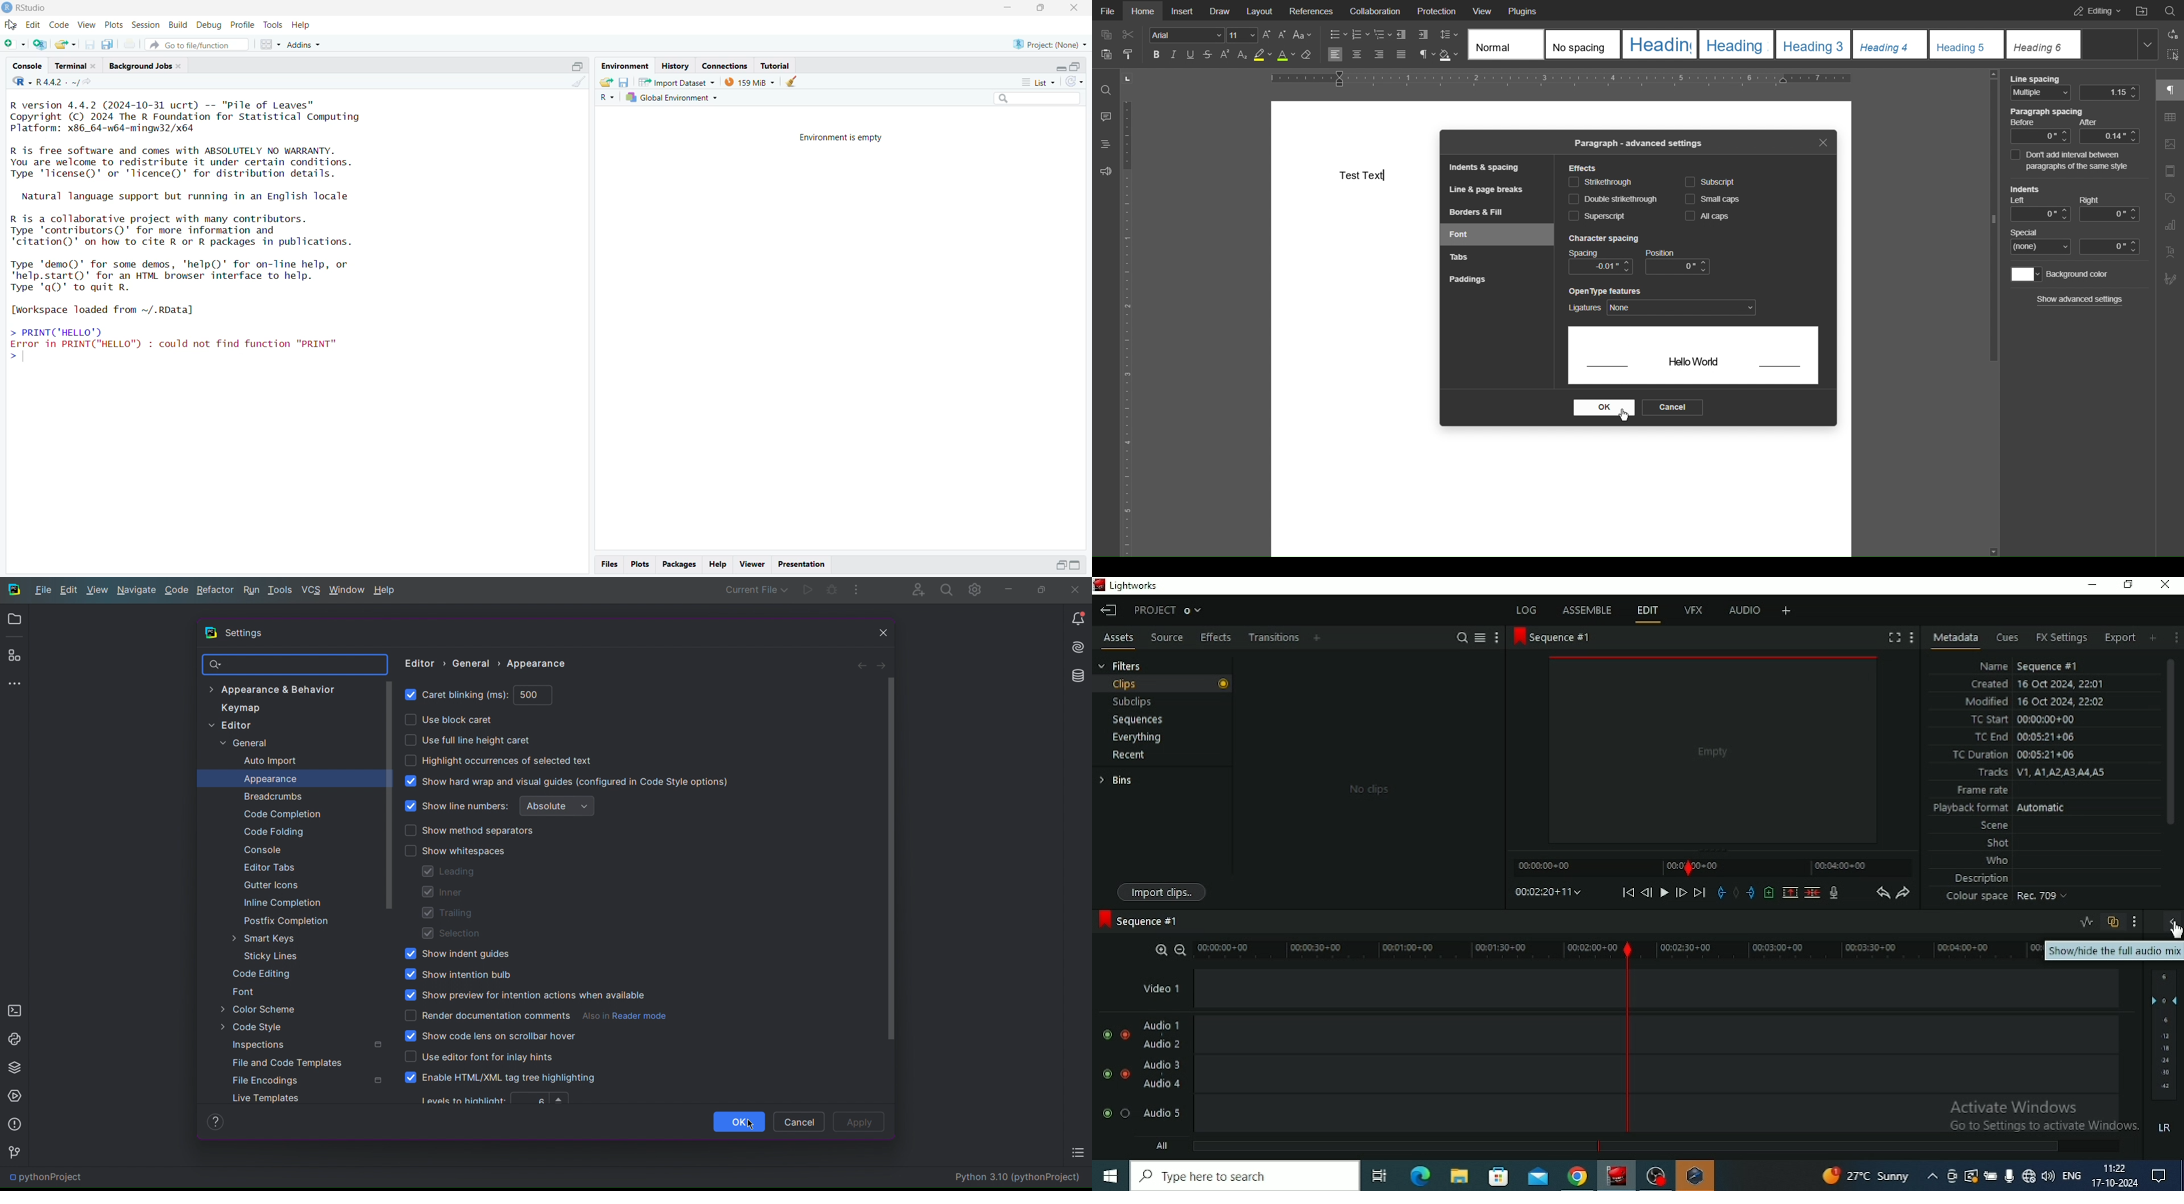  I want to click on code, so click(60, 24).